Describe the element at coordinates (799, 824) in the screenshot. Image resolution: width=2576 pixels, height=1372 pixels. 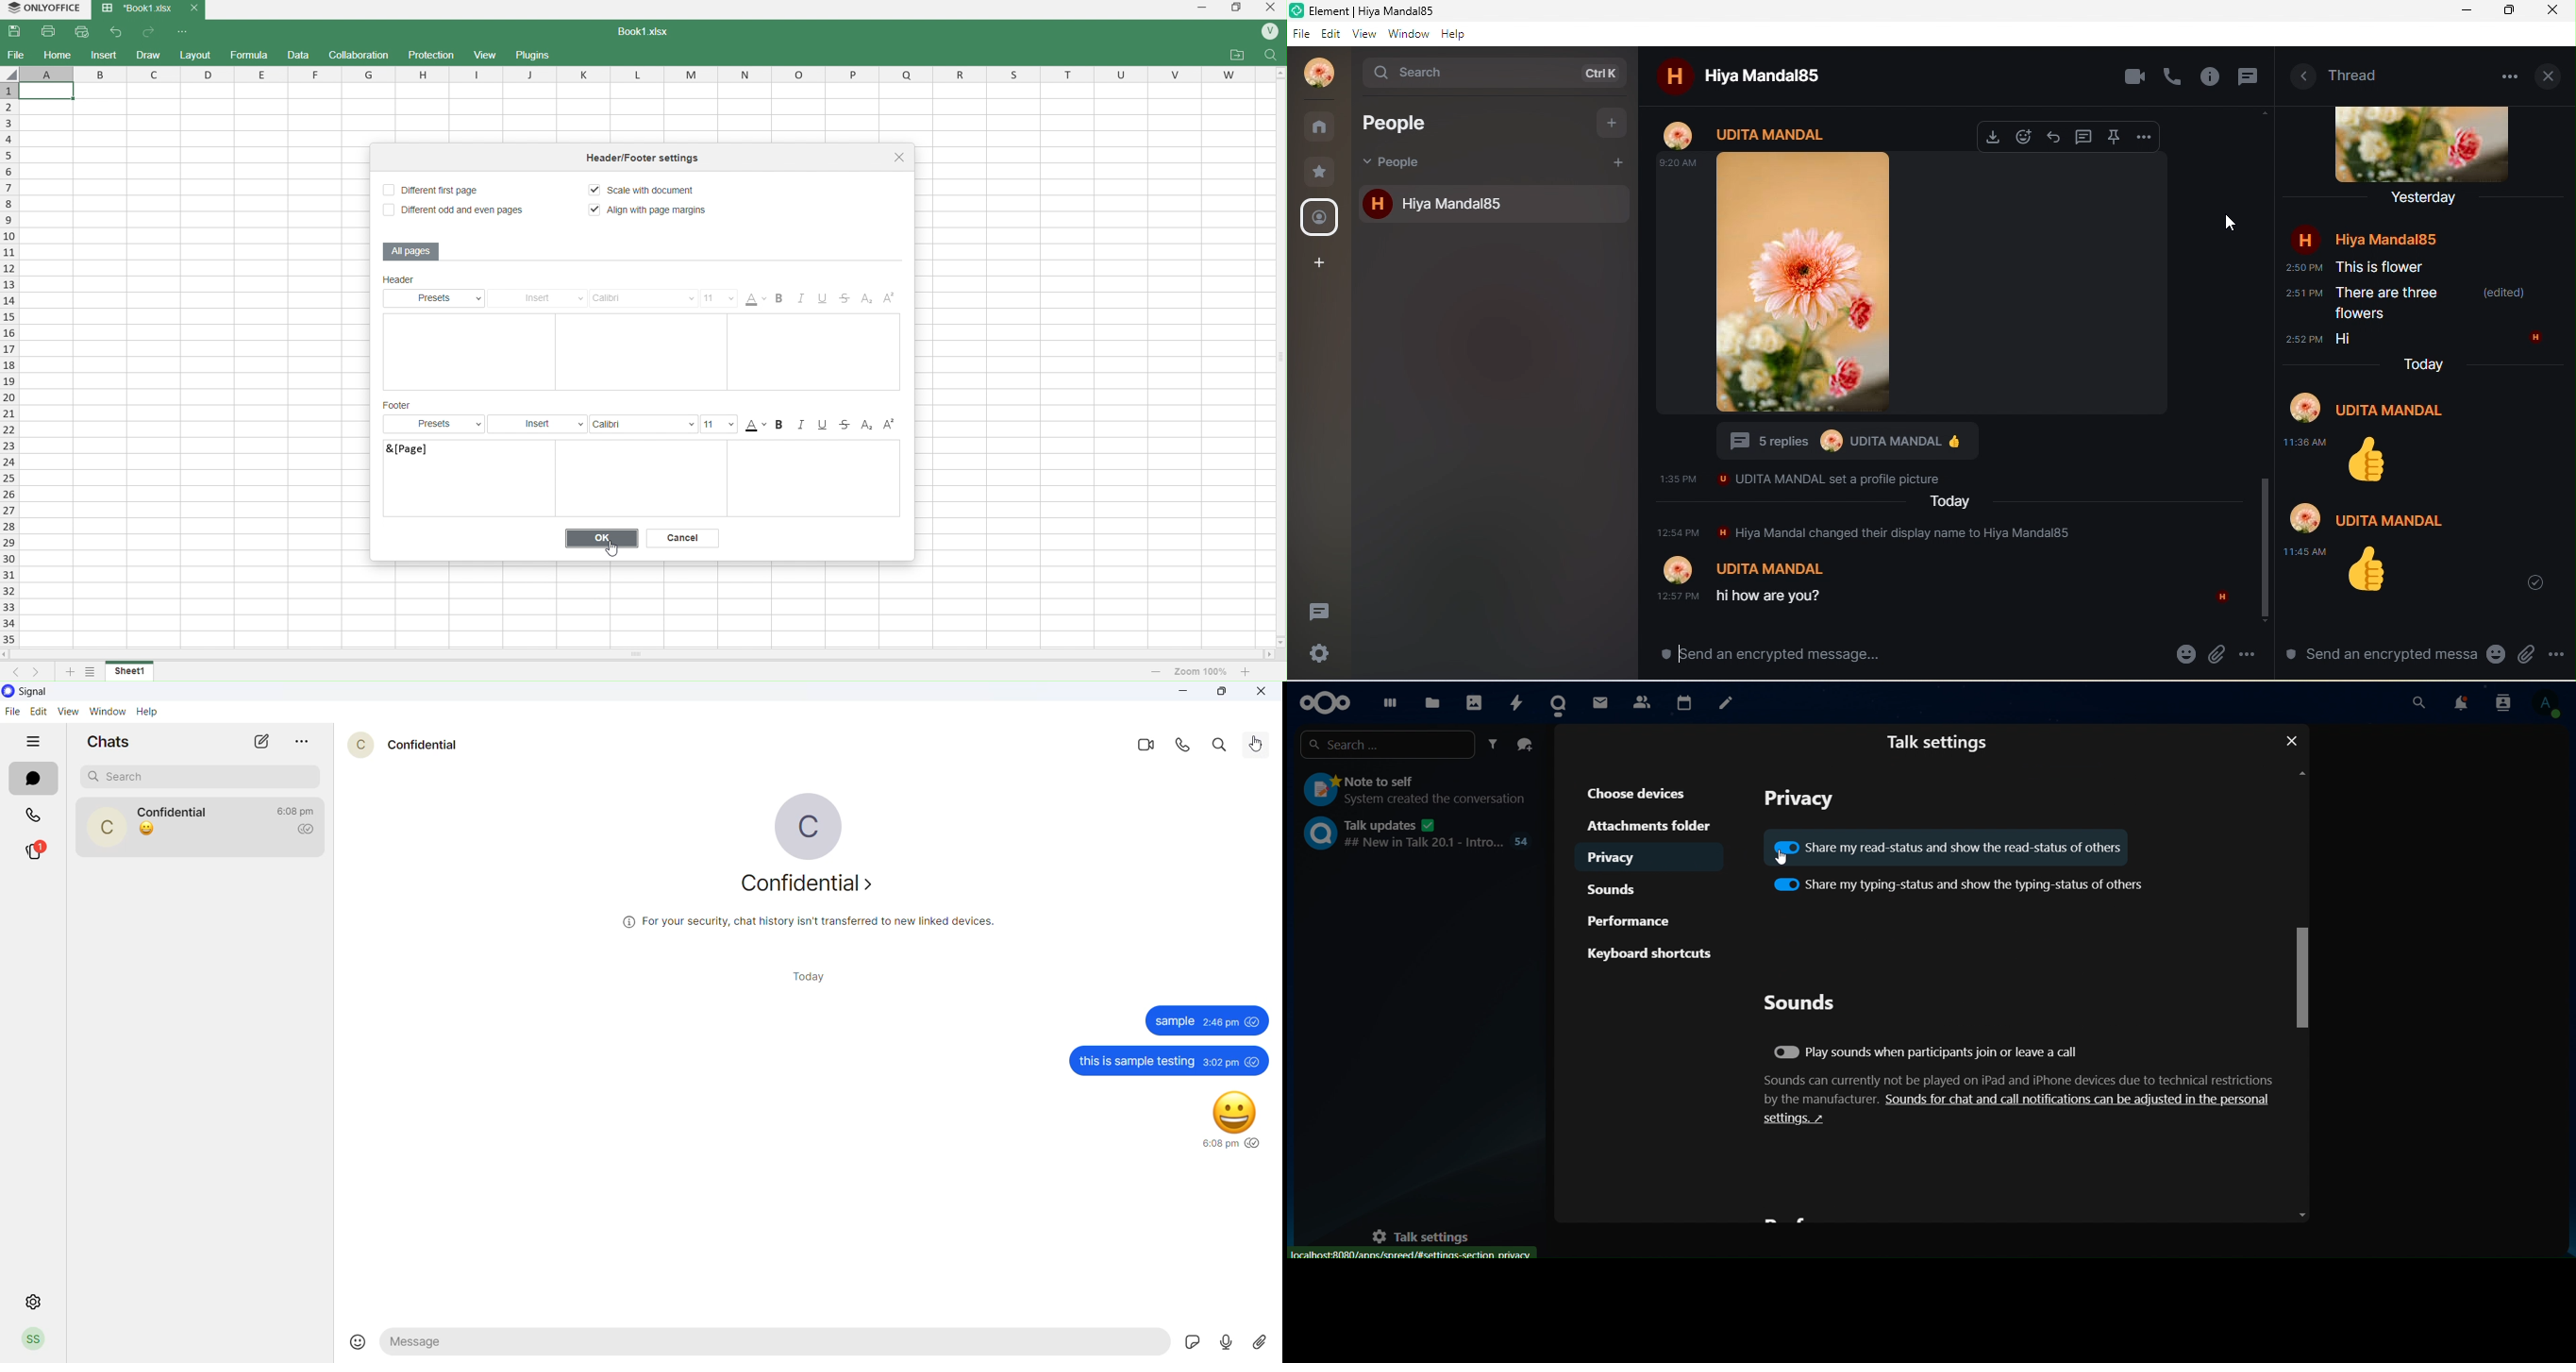
I see `profile picture` at that location.